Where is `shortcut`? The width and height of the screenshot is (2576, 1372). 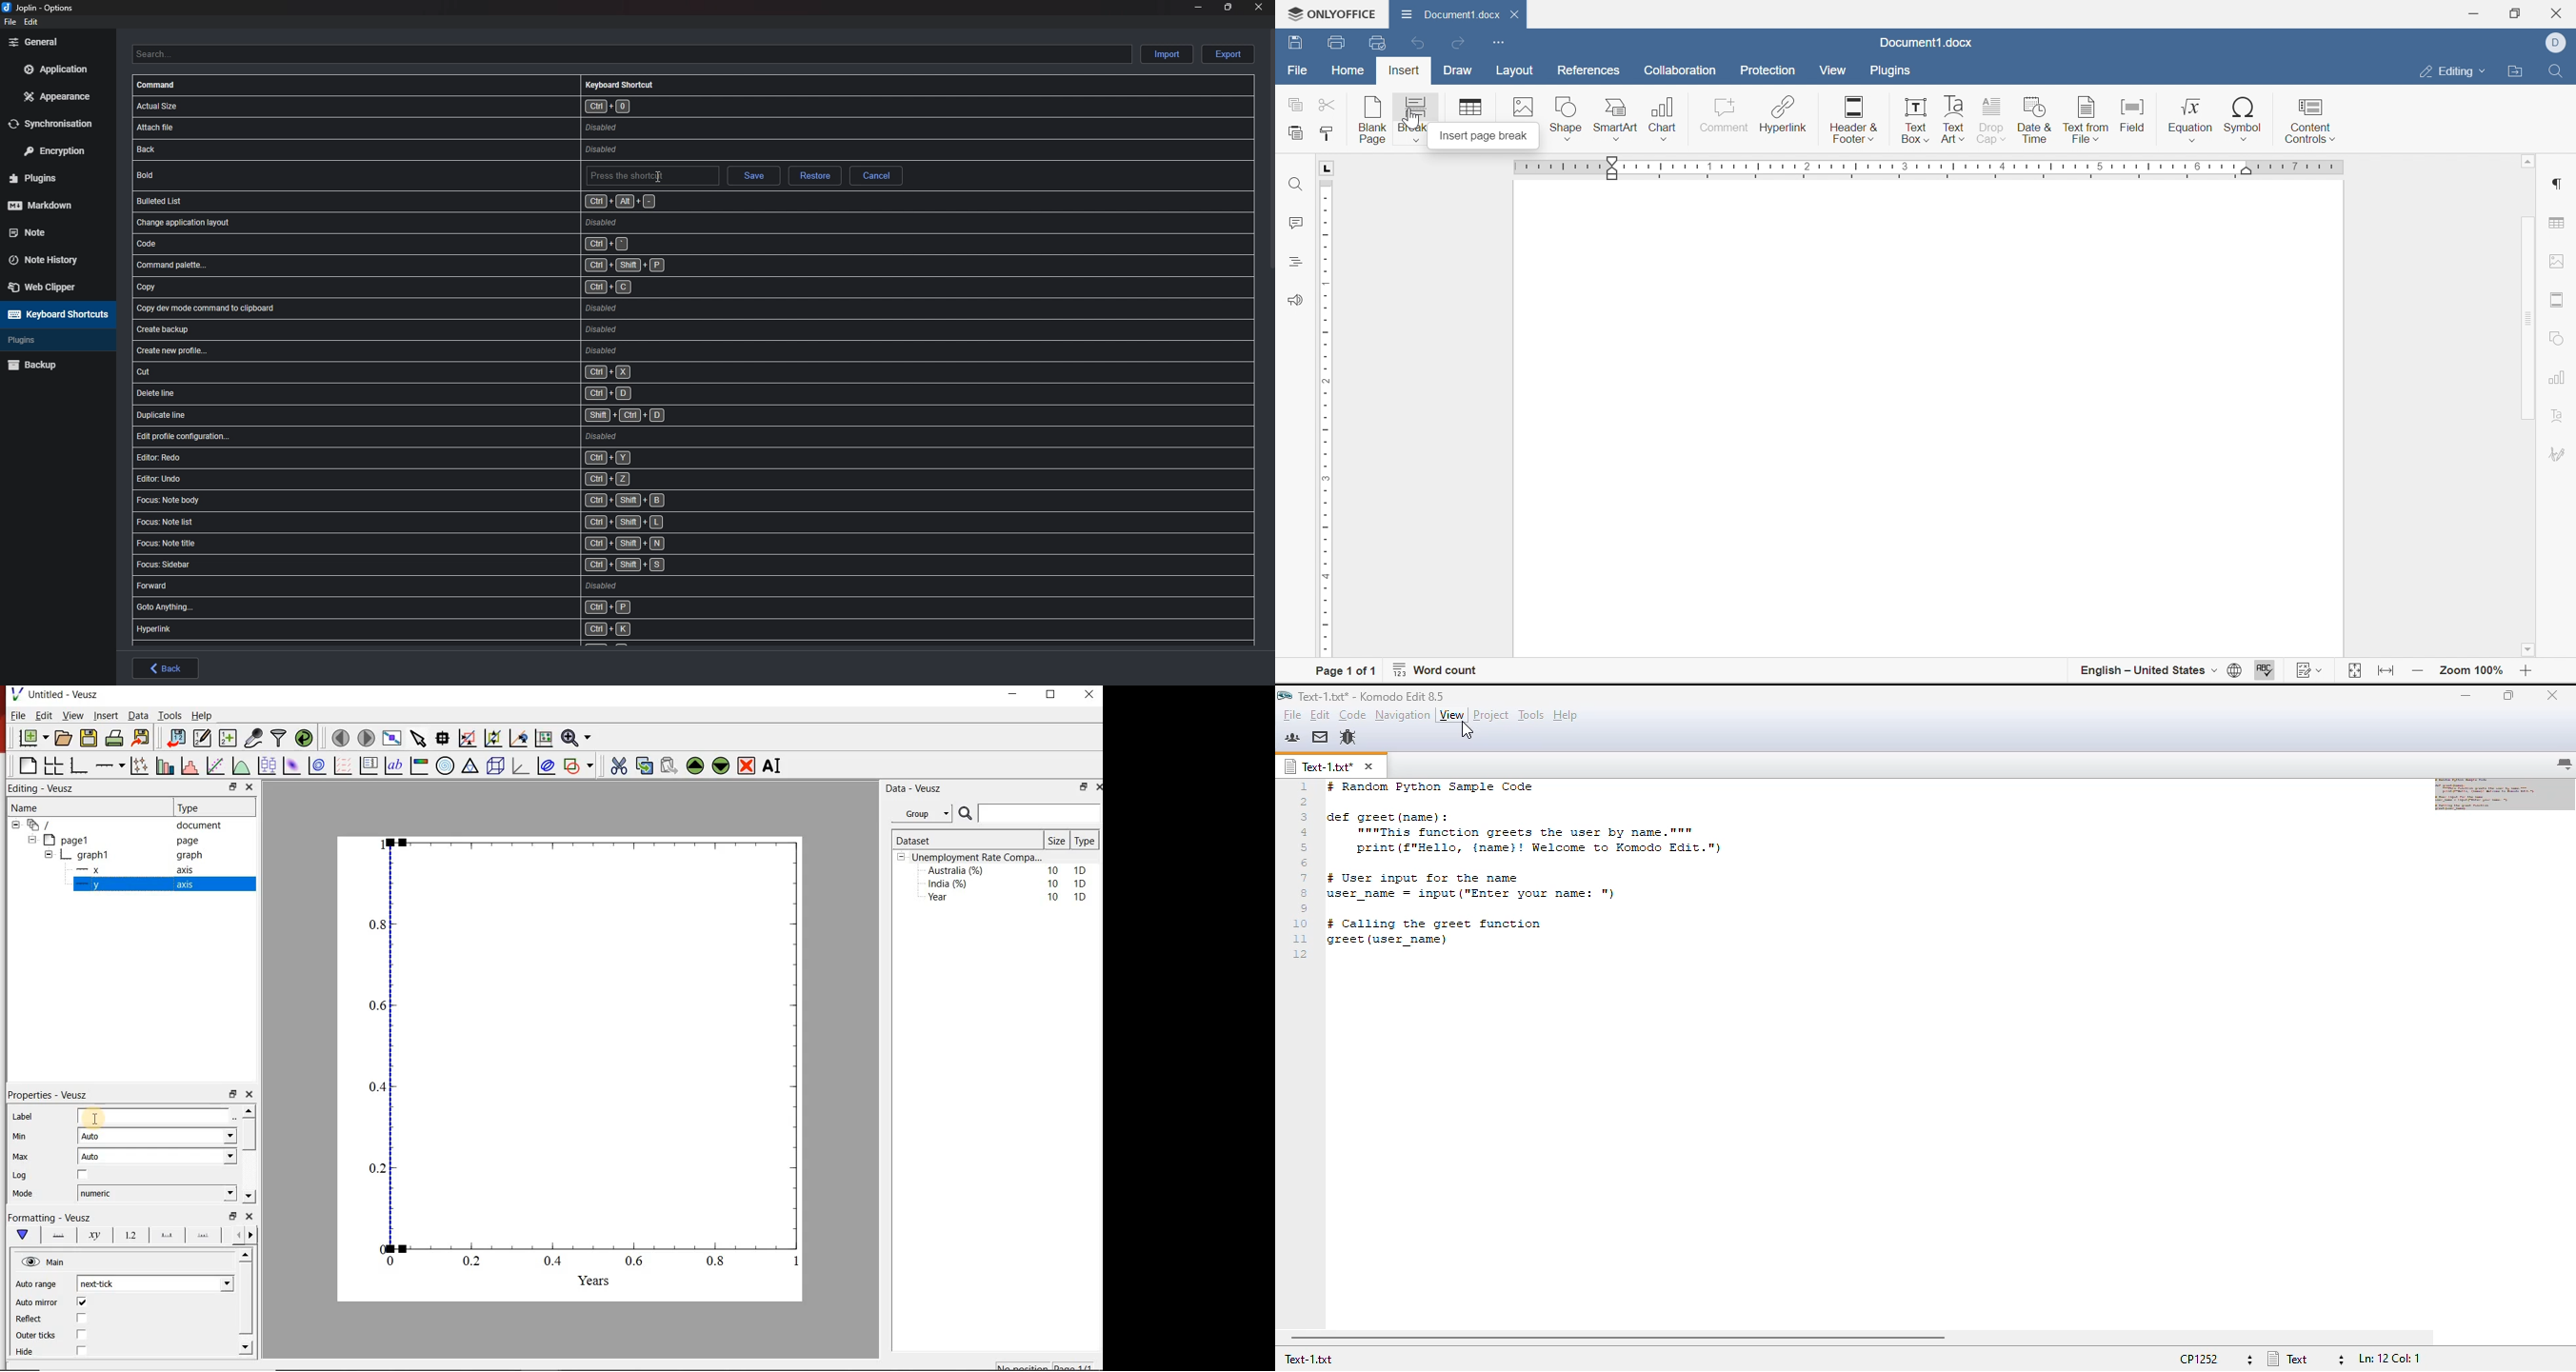
shortcut is located at coordinates (454, 414).